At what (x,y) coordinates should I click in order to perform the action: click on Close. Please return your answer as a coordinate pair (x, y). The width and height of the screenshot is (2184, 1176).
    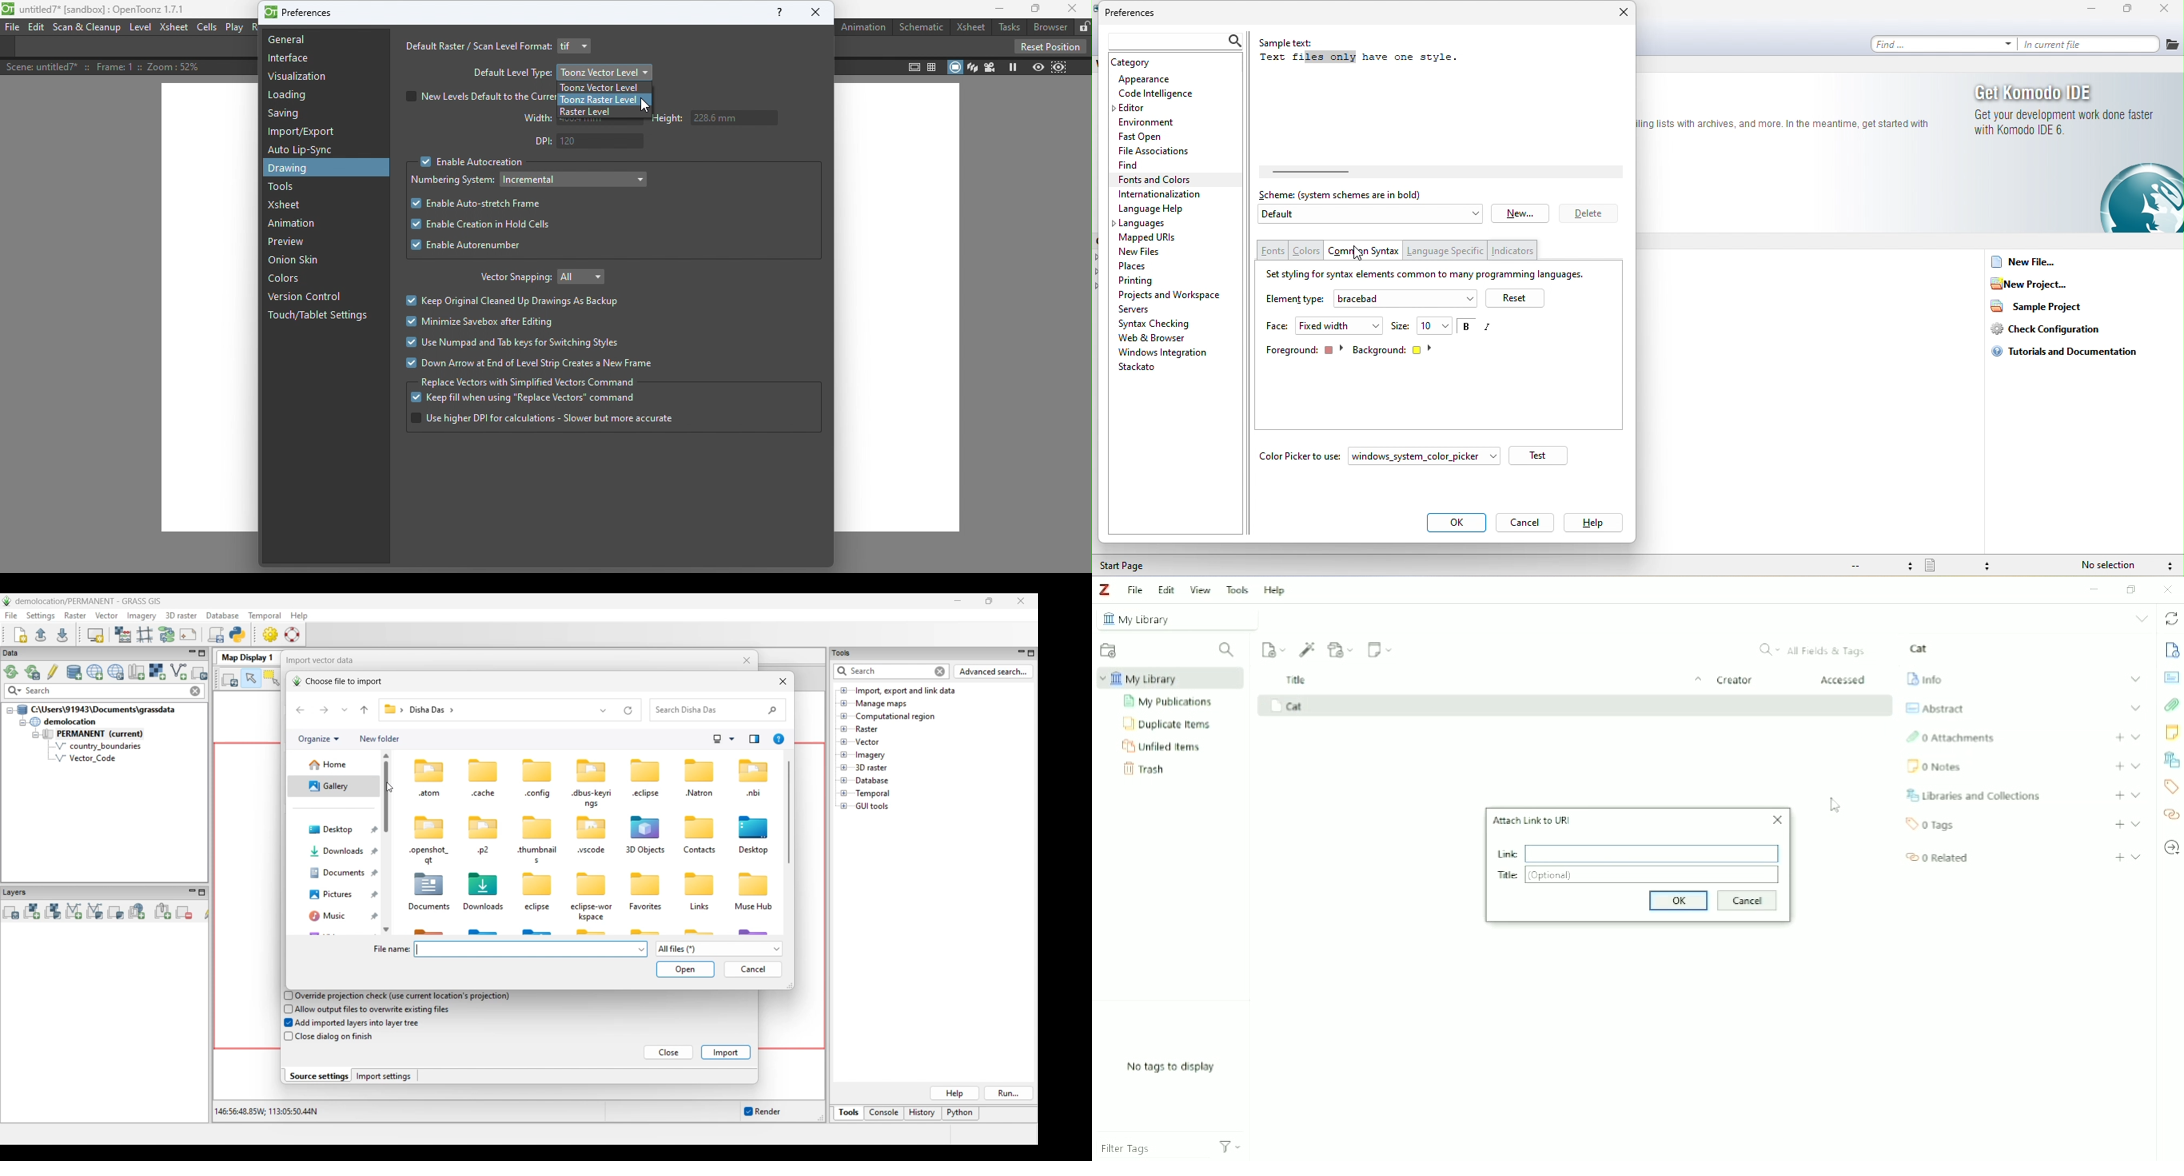
    Looking at the image, I should click on (2167, 589).